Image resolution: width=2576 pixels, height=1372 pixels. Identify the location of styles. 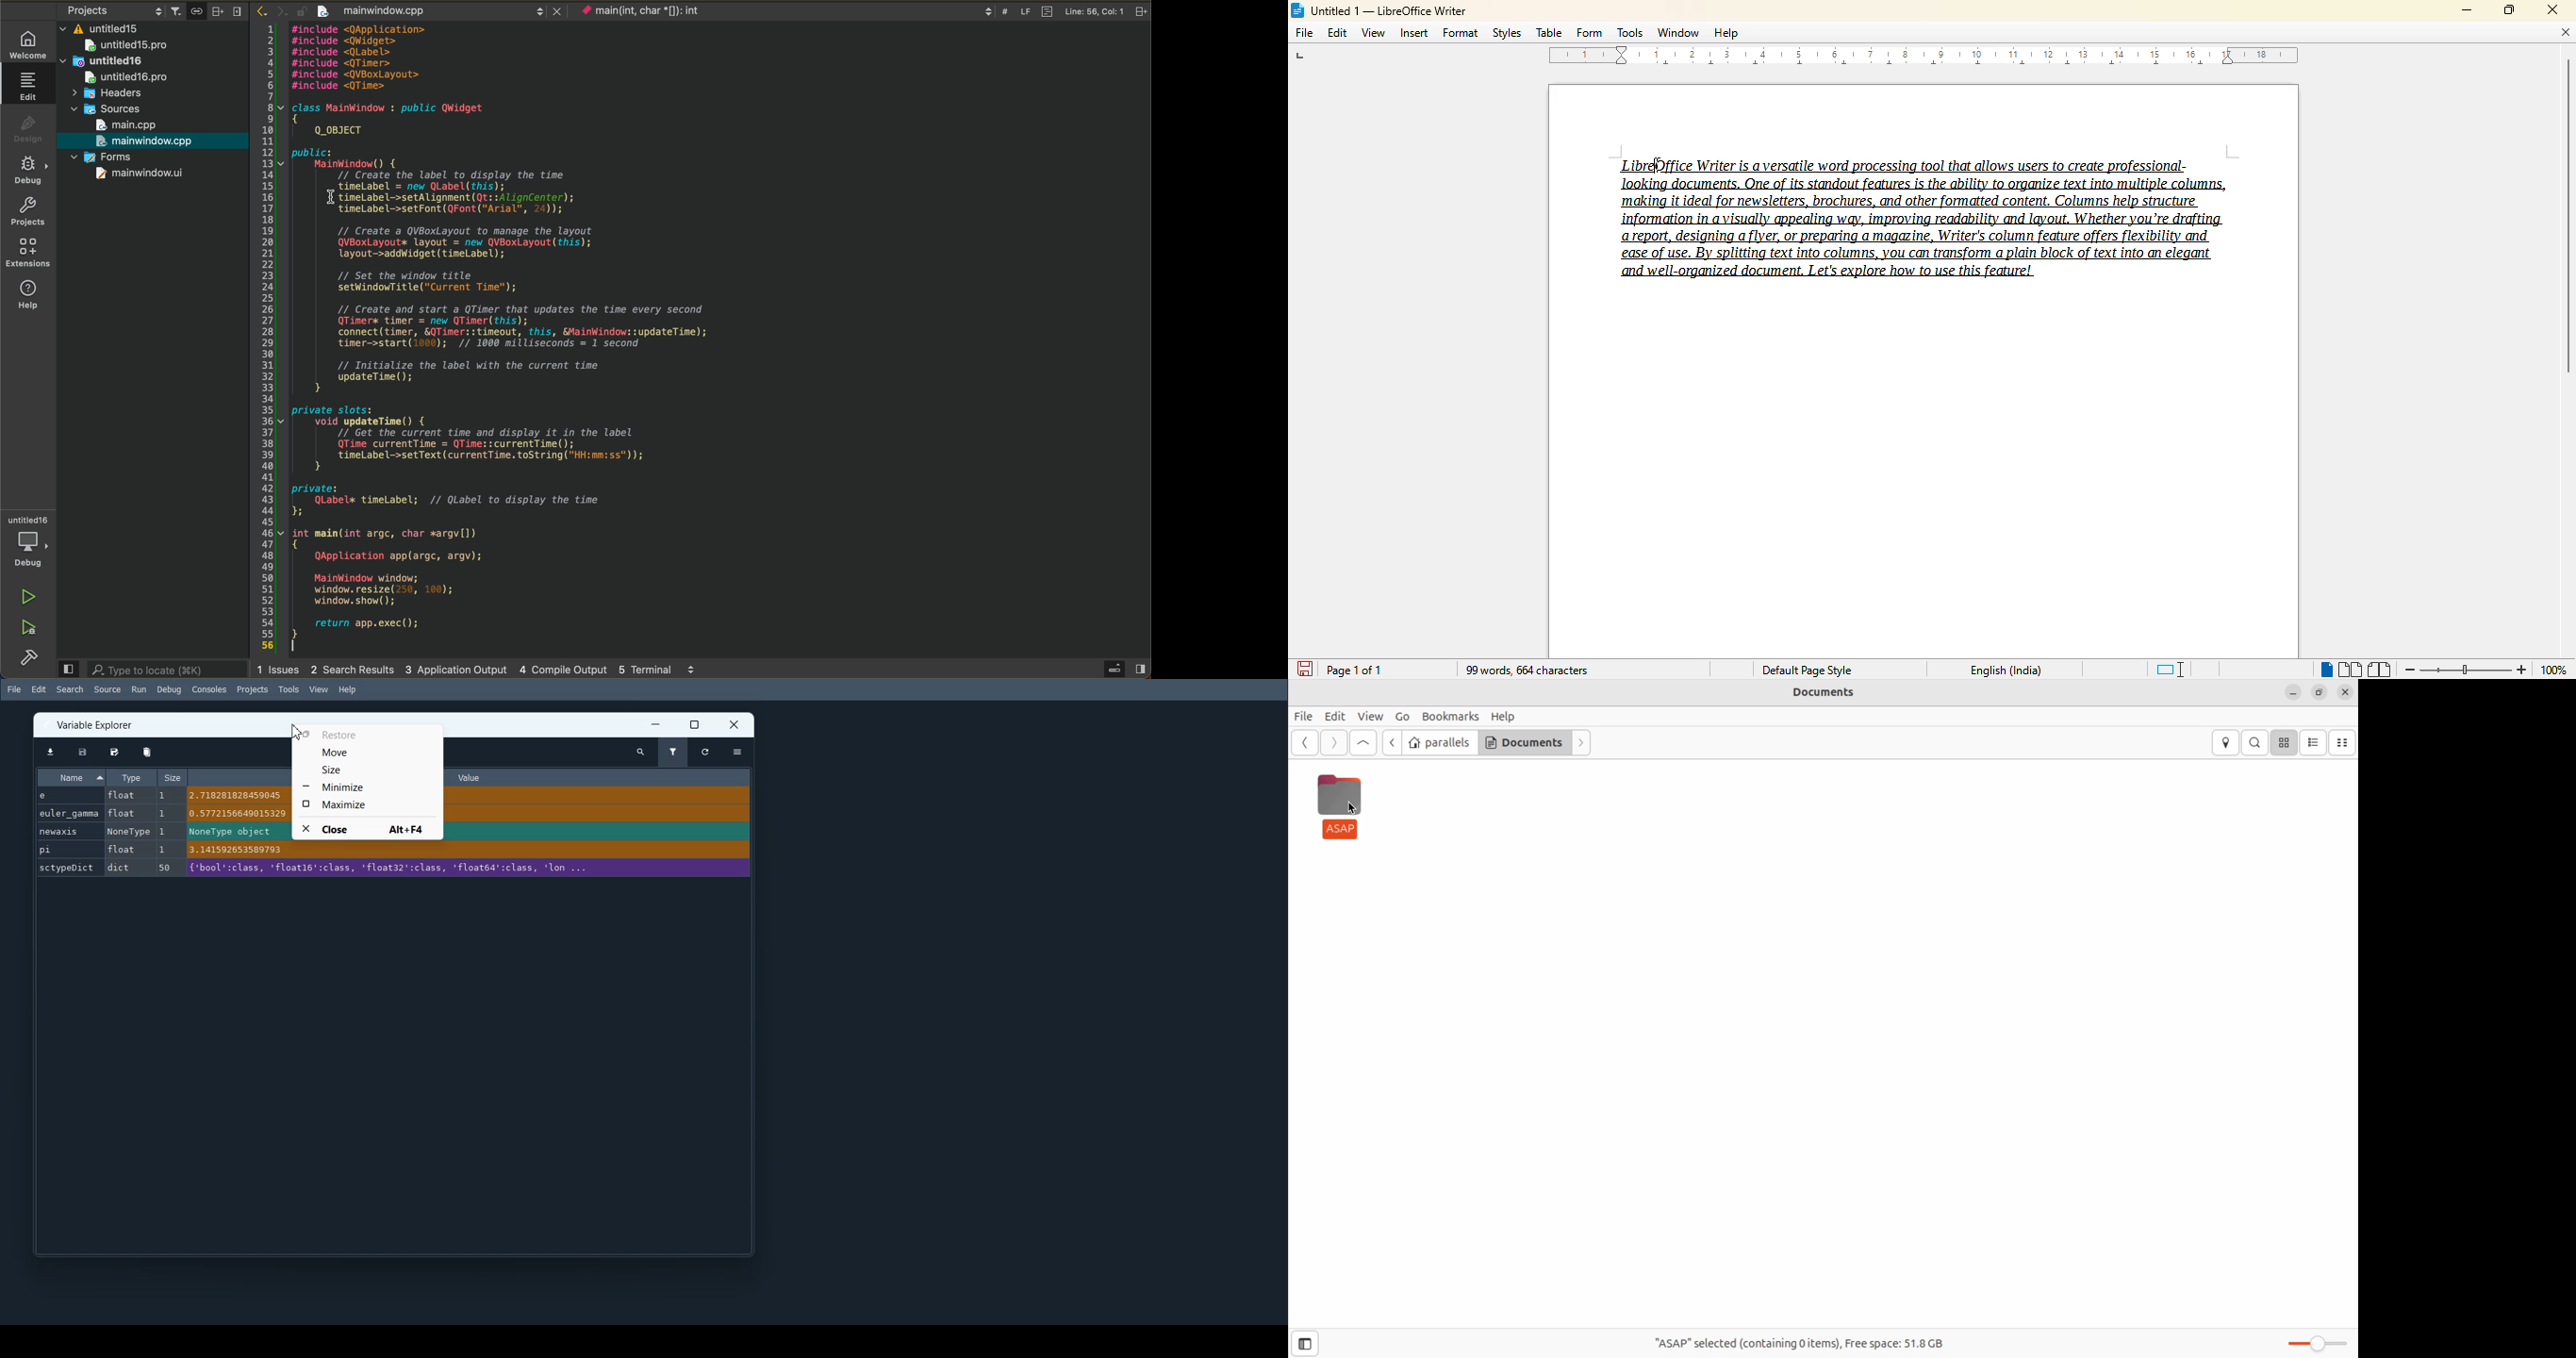
(1507, 33).